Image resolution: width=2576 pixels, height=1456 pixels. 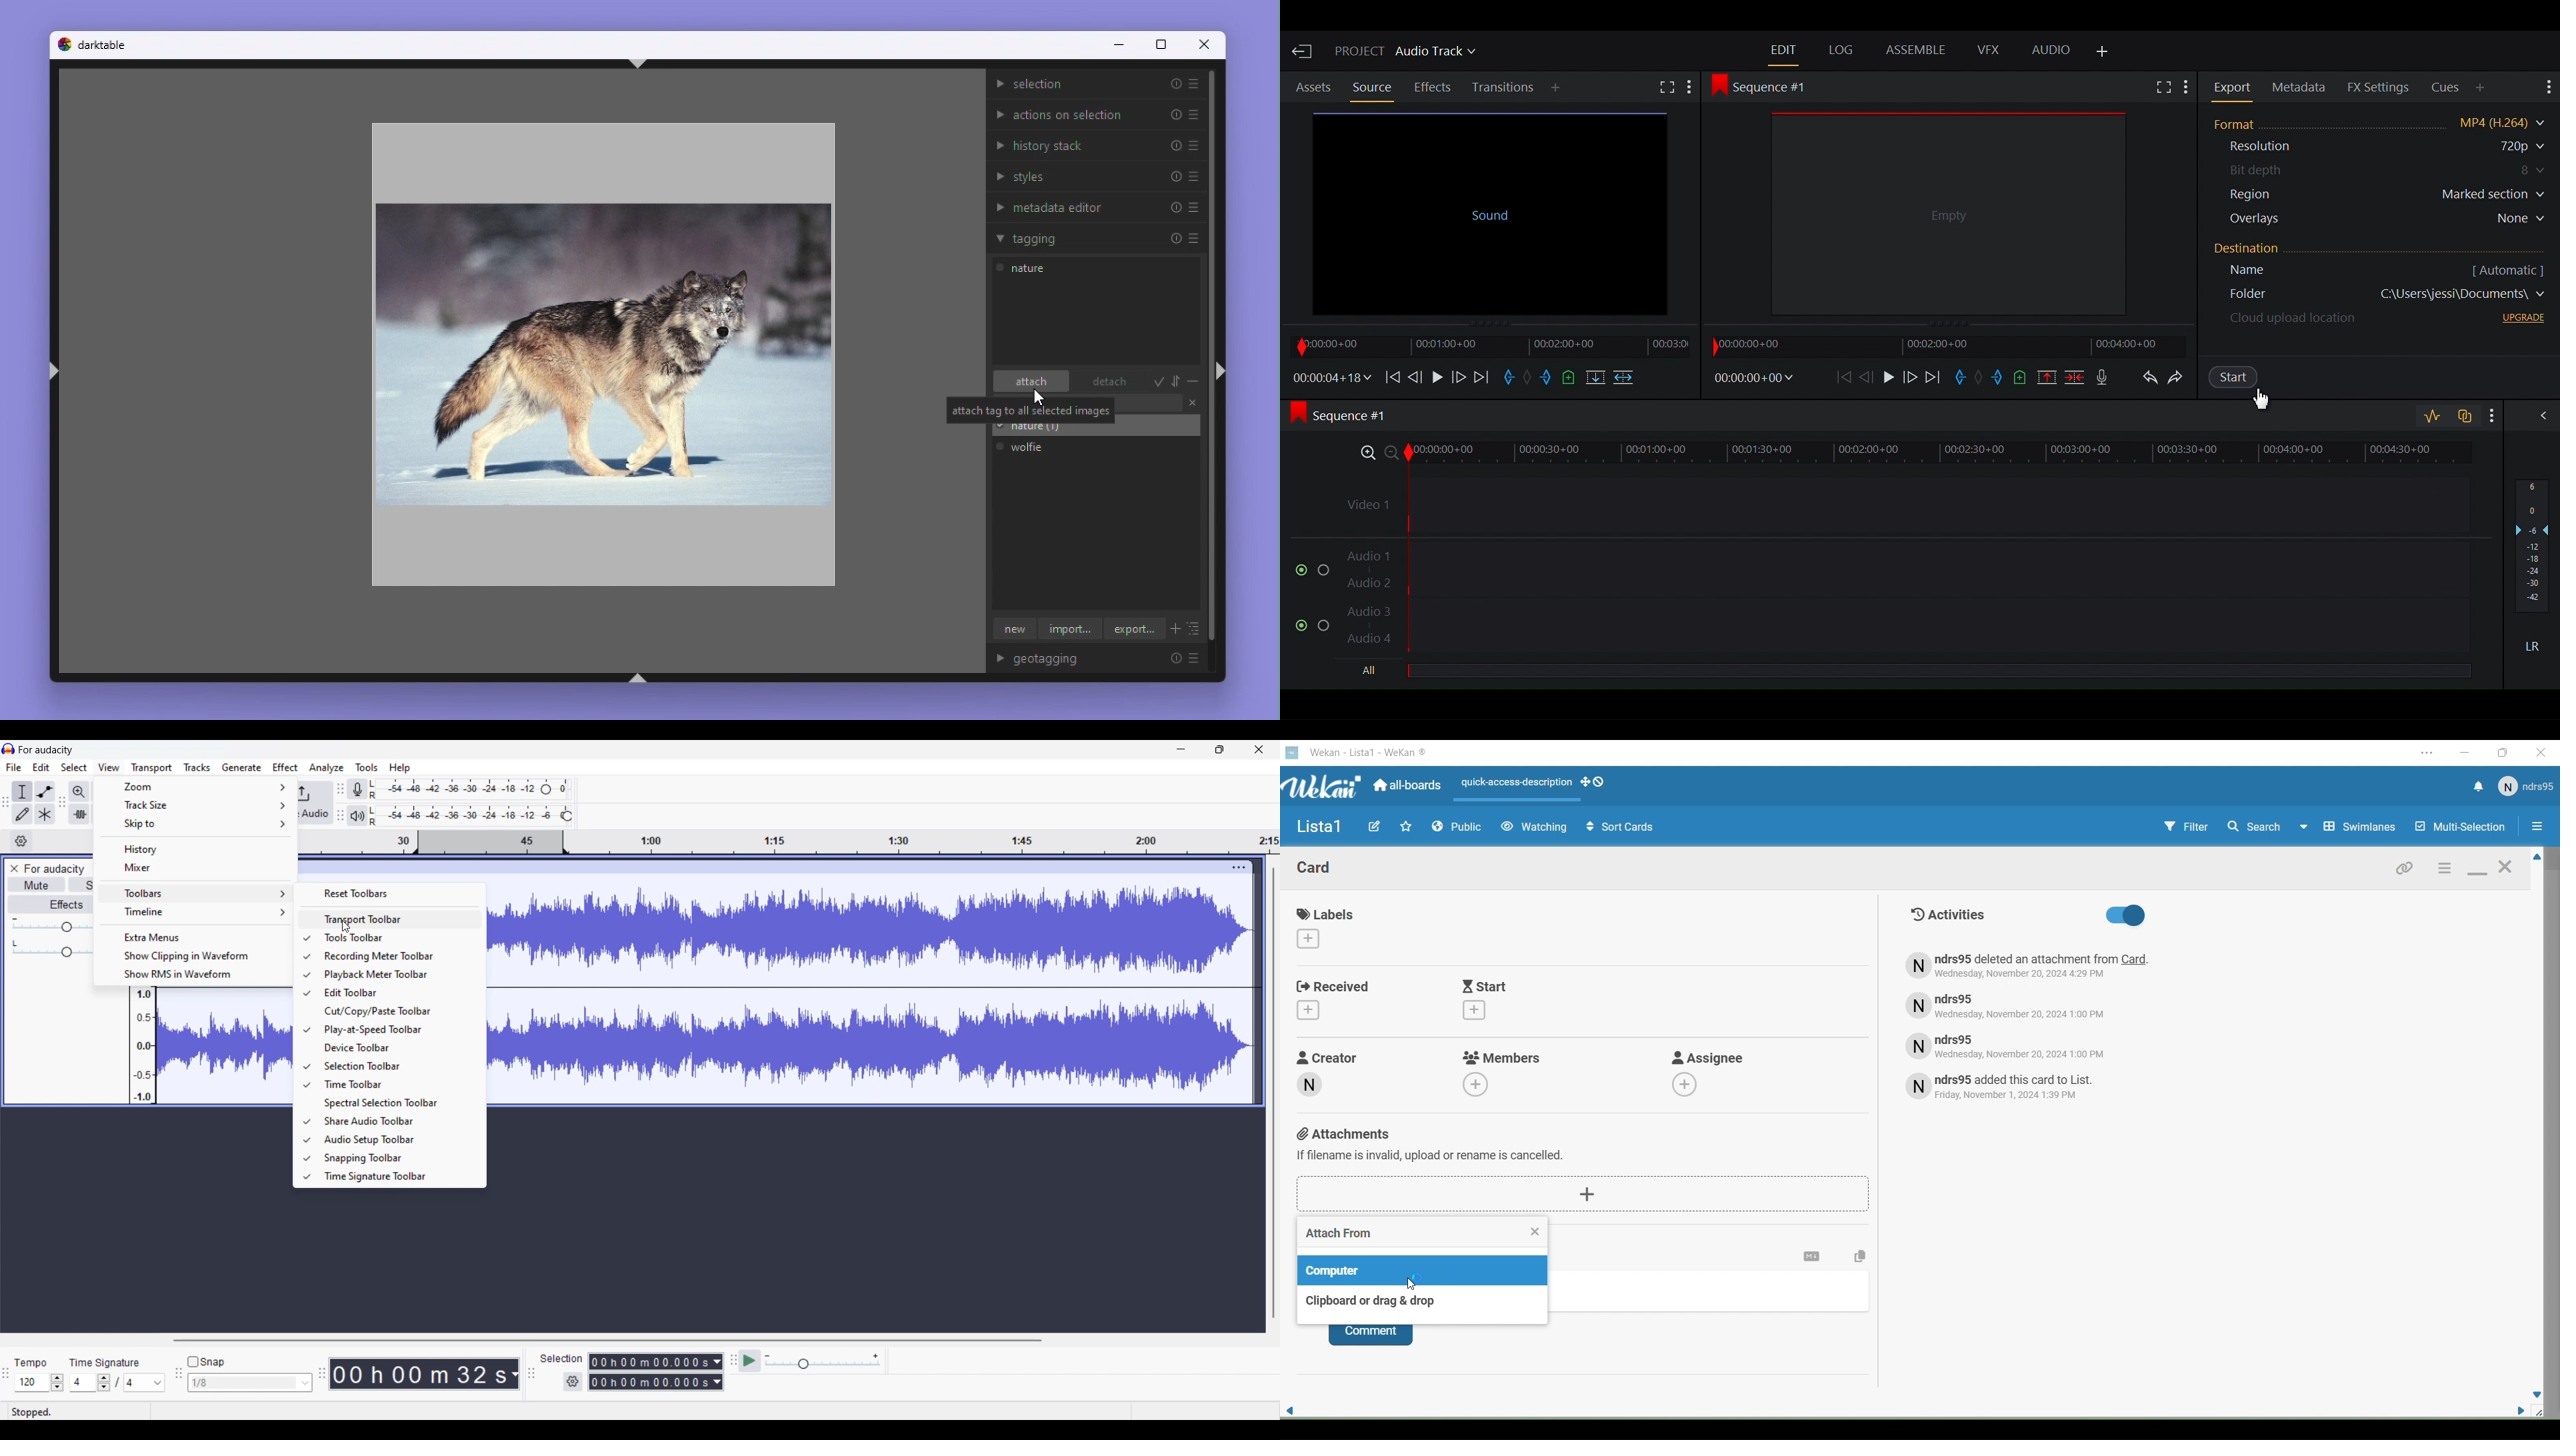 What do you see at coordinates (74, 767) in the screenshot?
I see `Select menu` at bounding box center [74, 767].